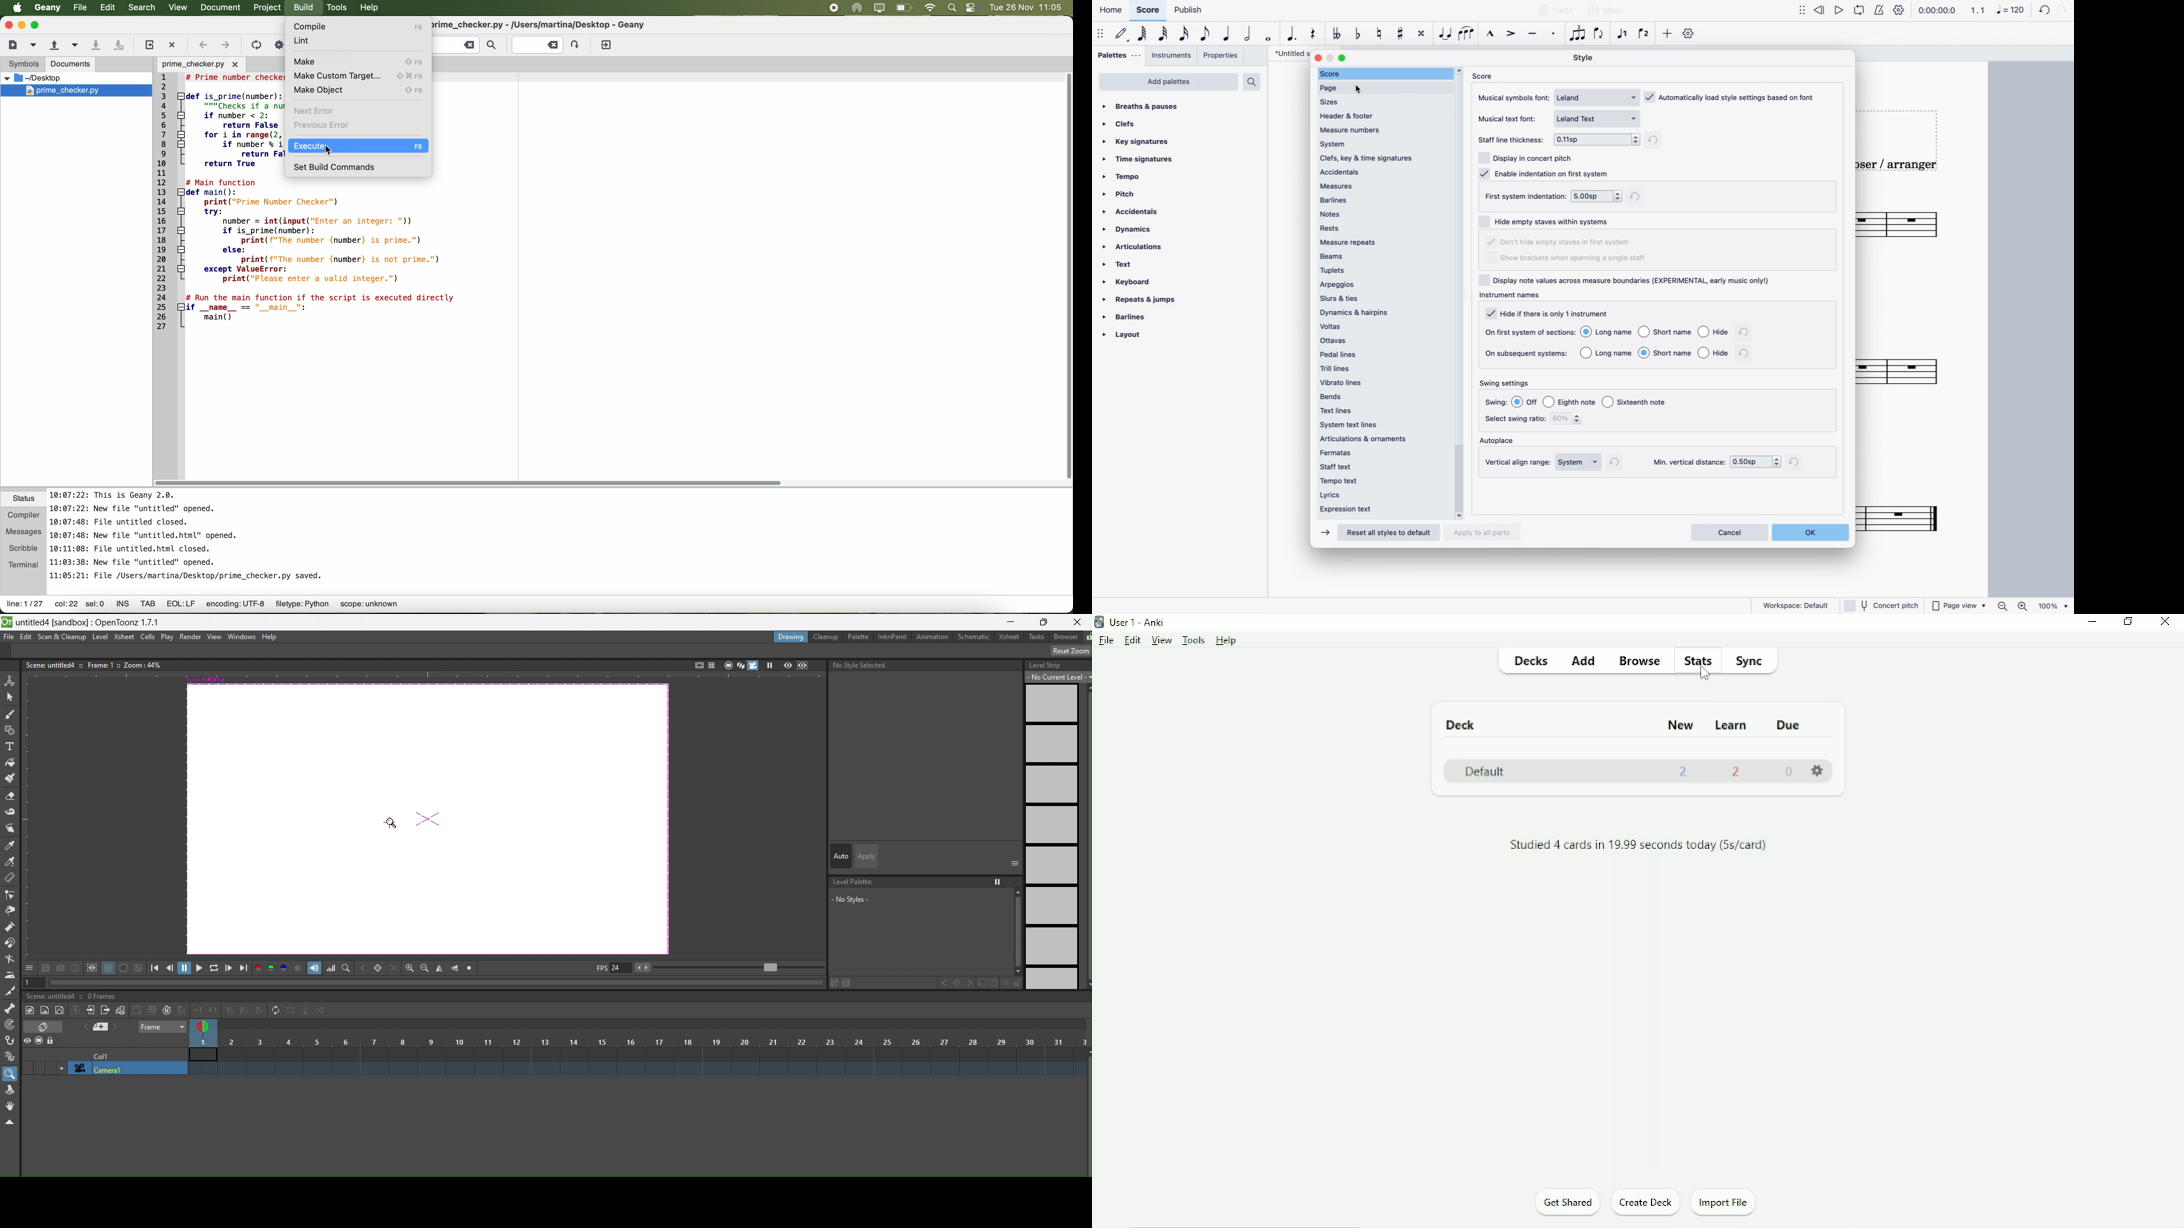 The height and width of the screenshot is (1232, 2184). Describe the element at coordinates (1525, 197) in the screenshot. I see `first system indentation` at that location.